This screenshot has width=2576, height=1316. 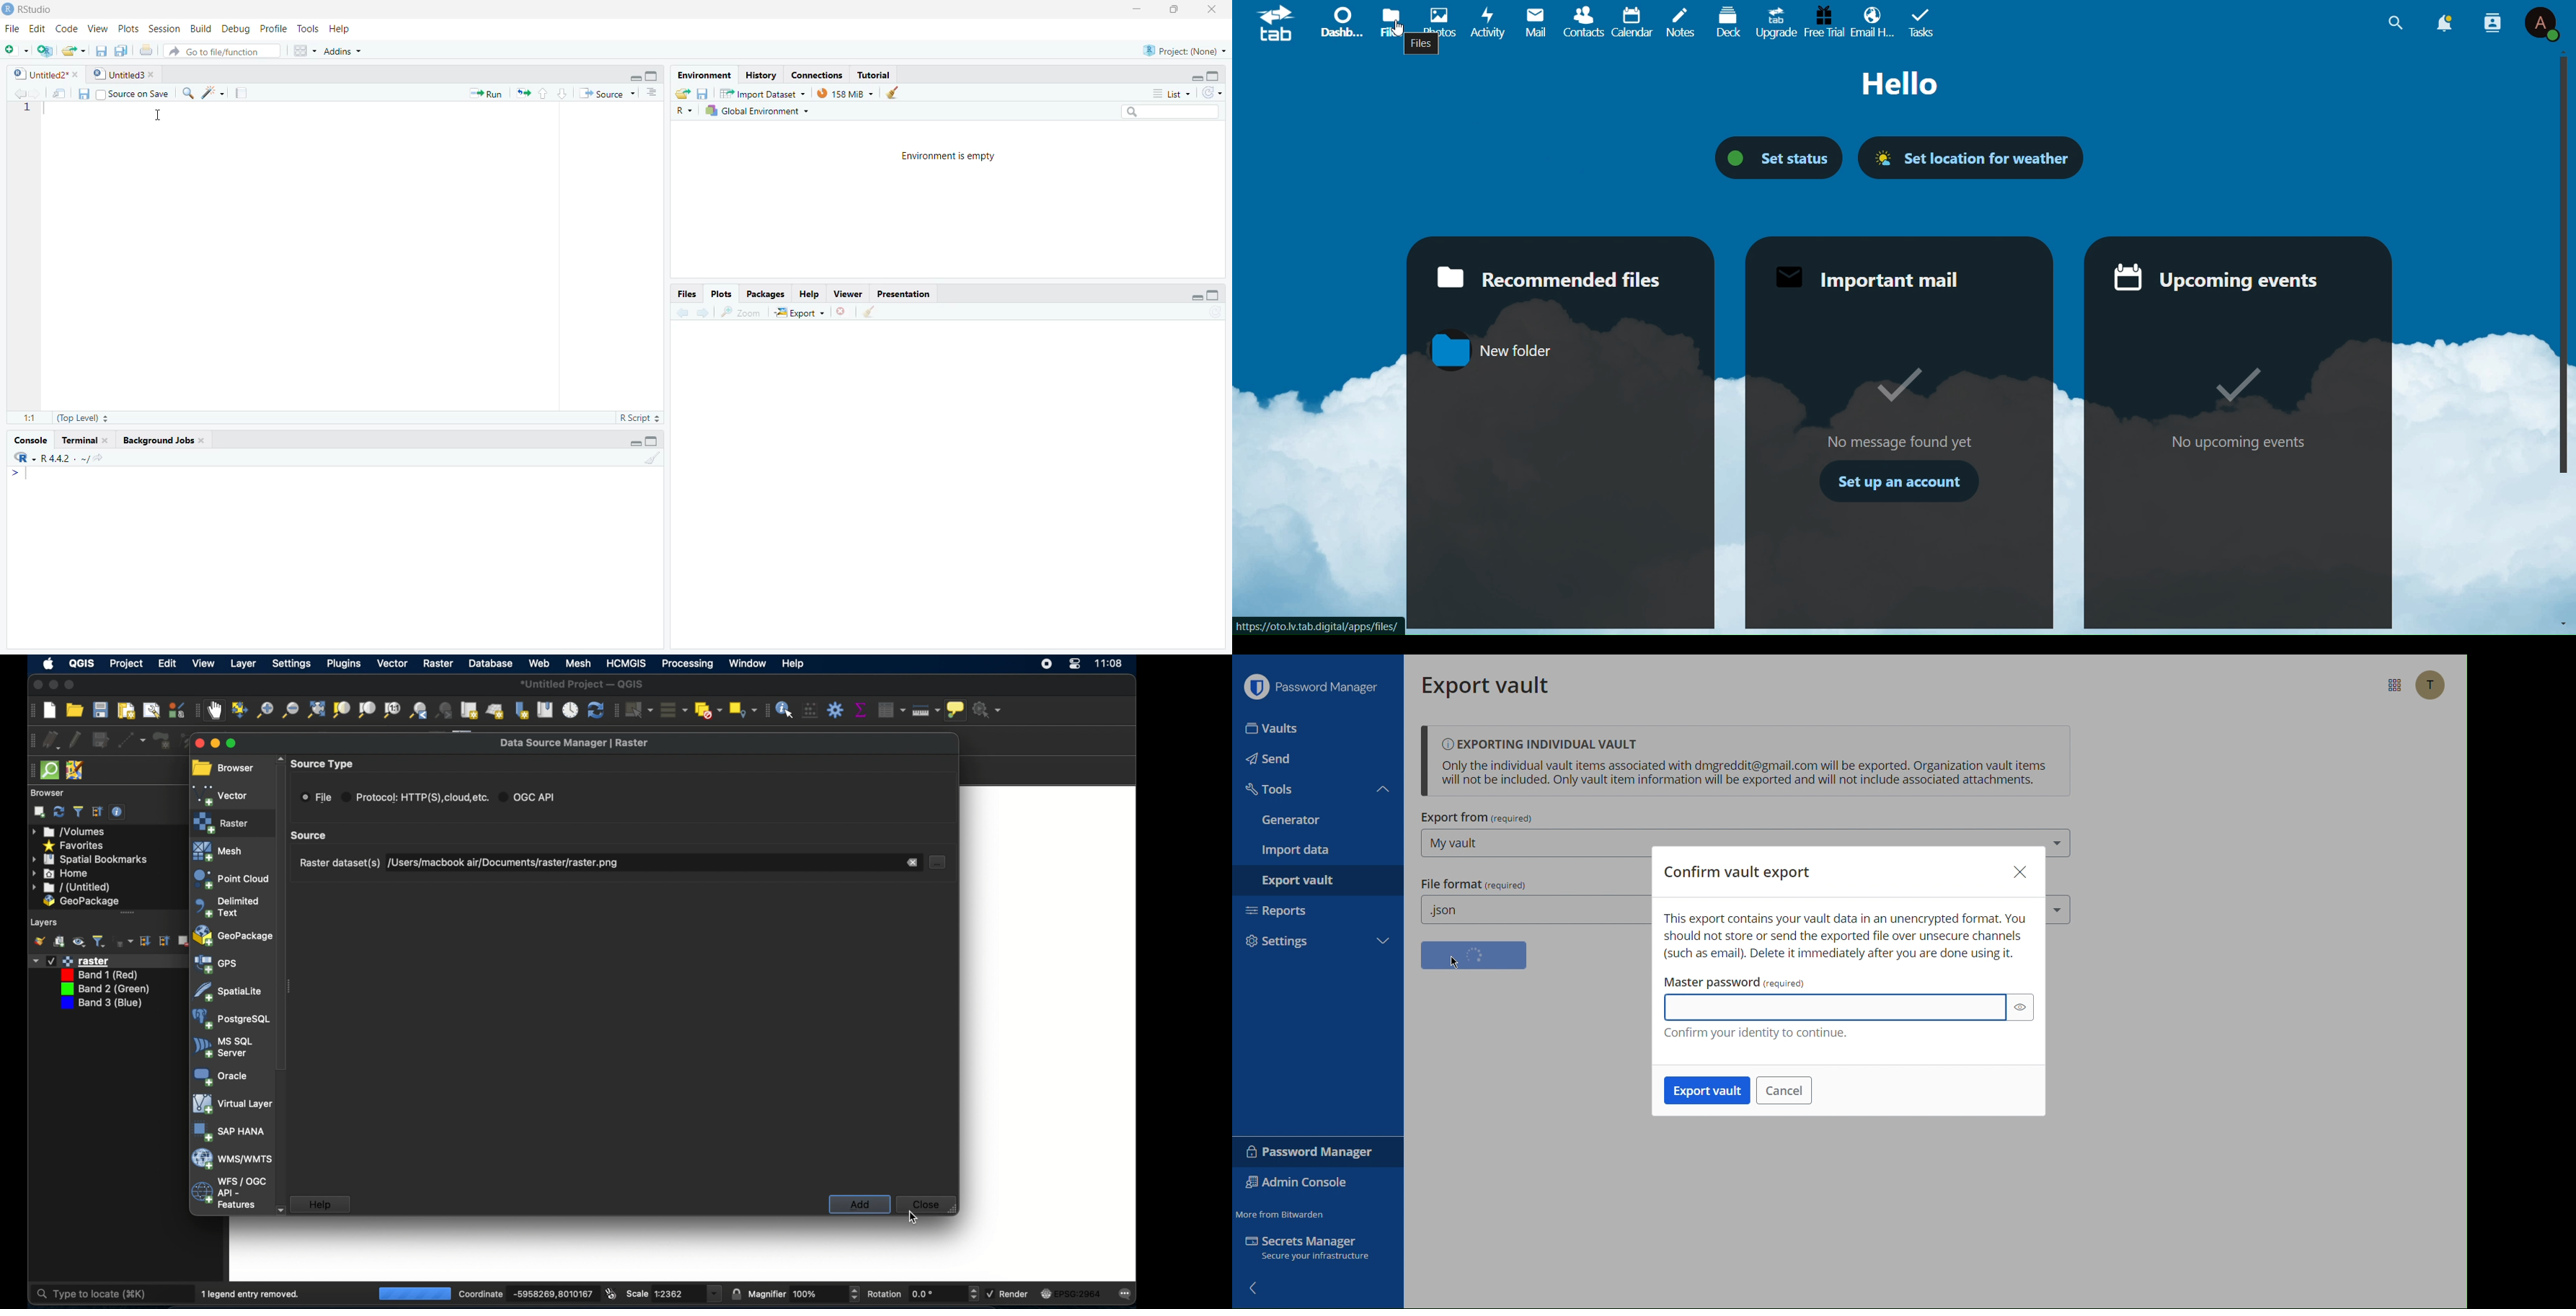 I want to click on find replace, so click(x=187, y=92).